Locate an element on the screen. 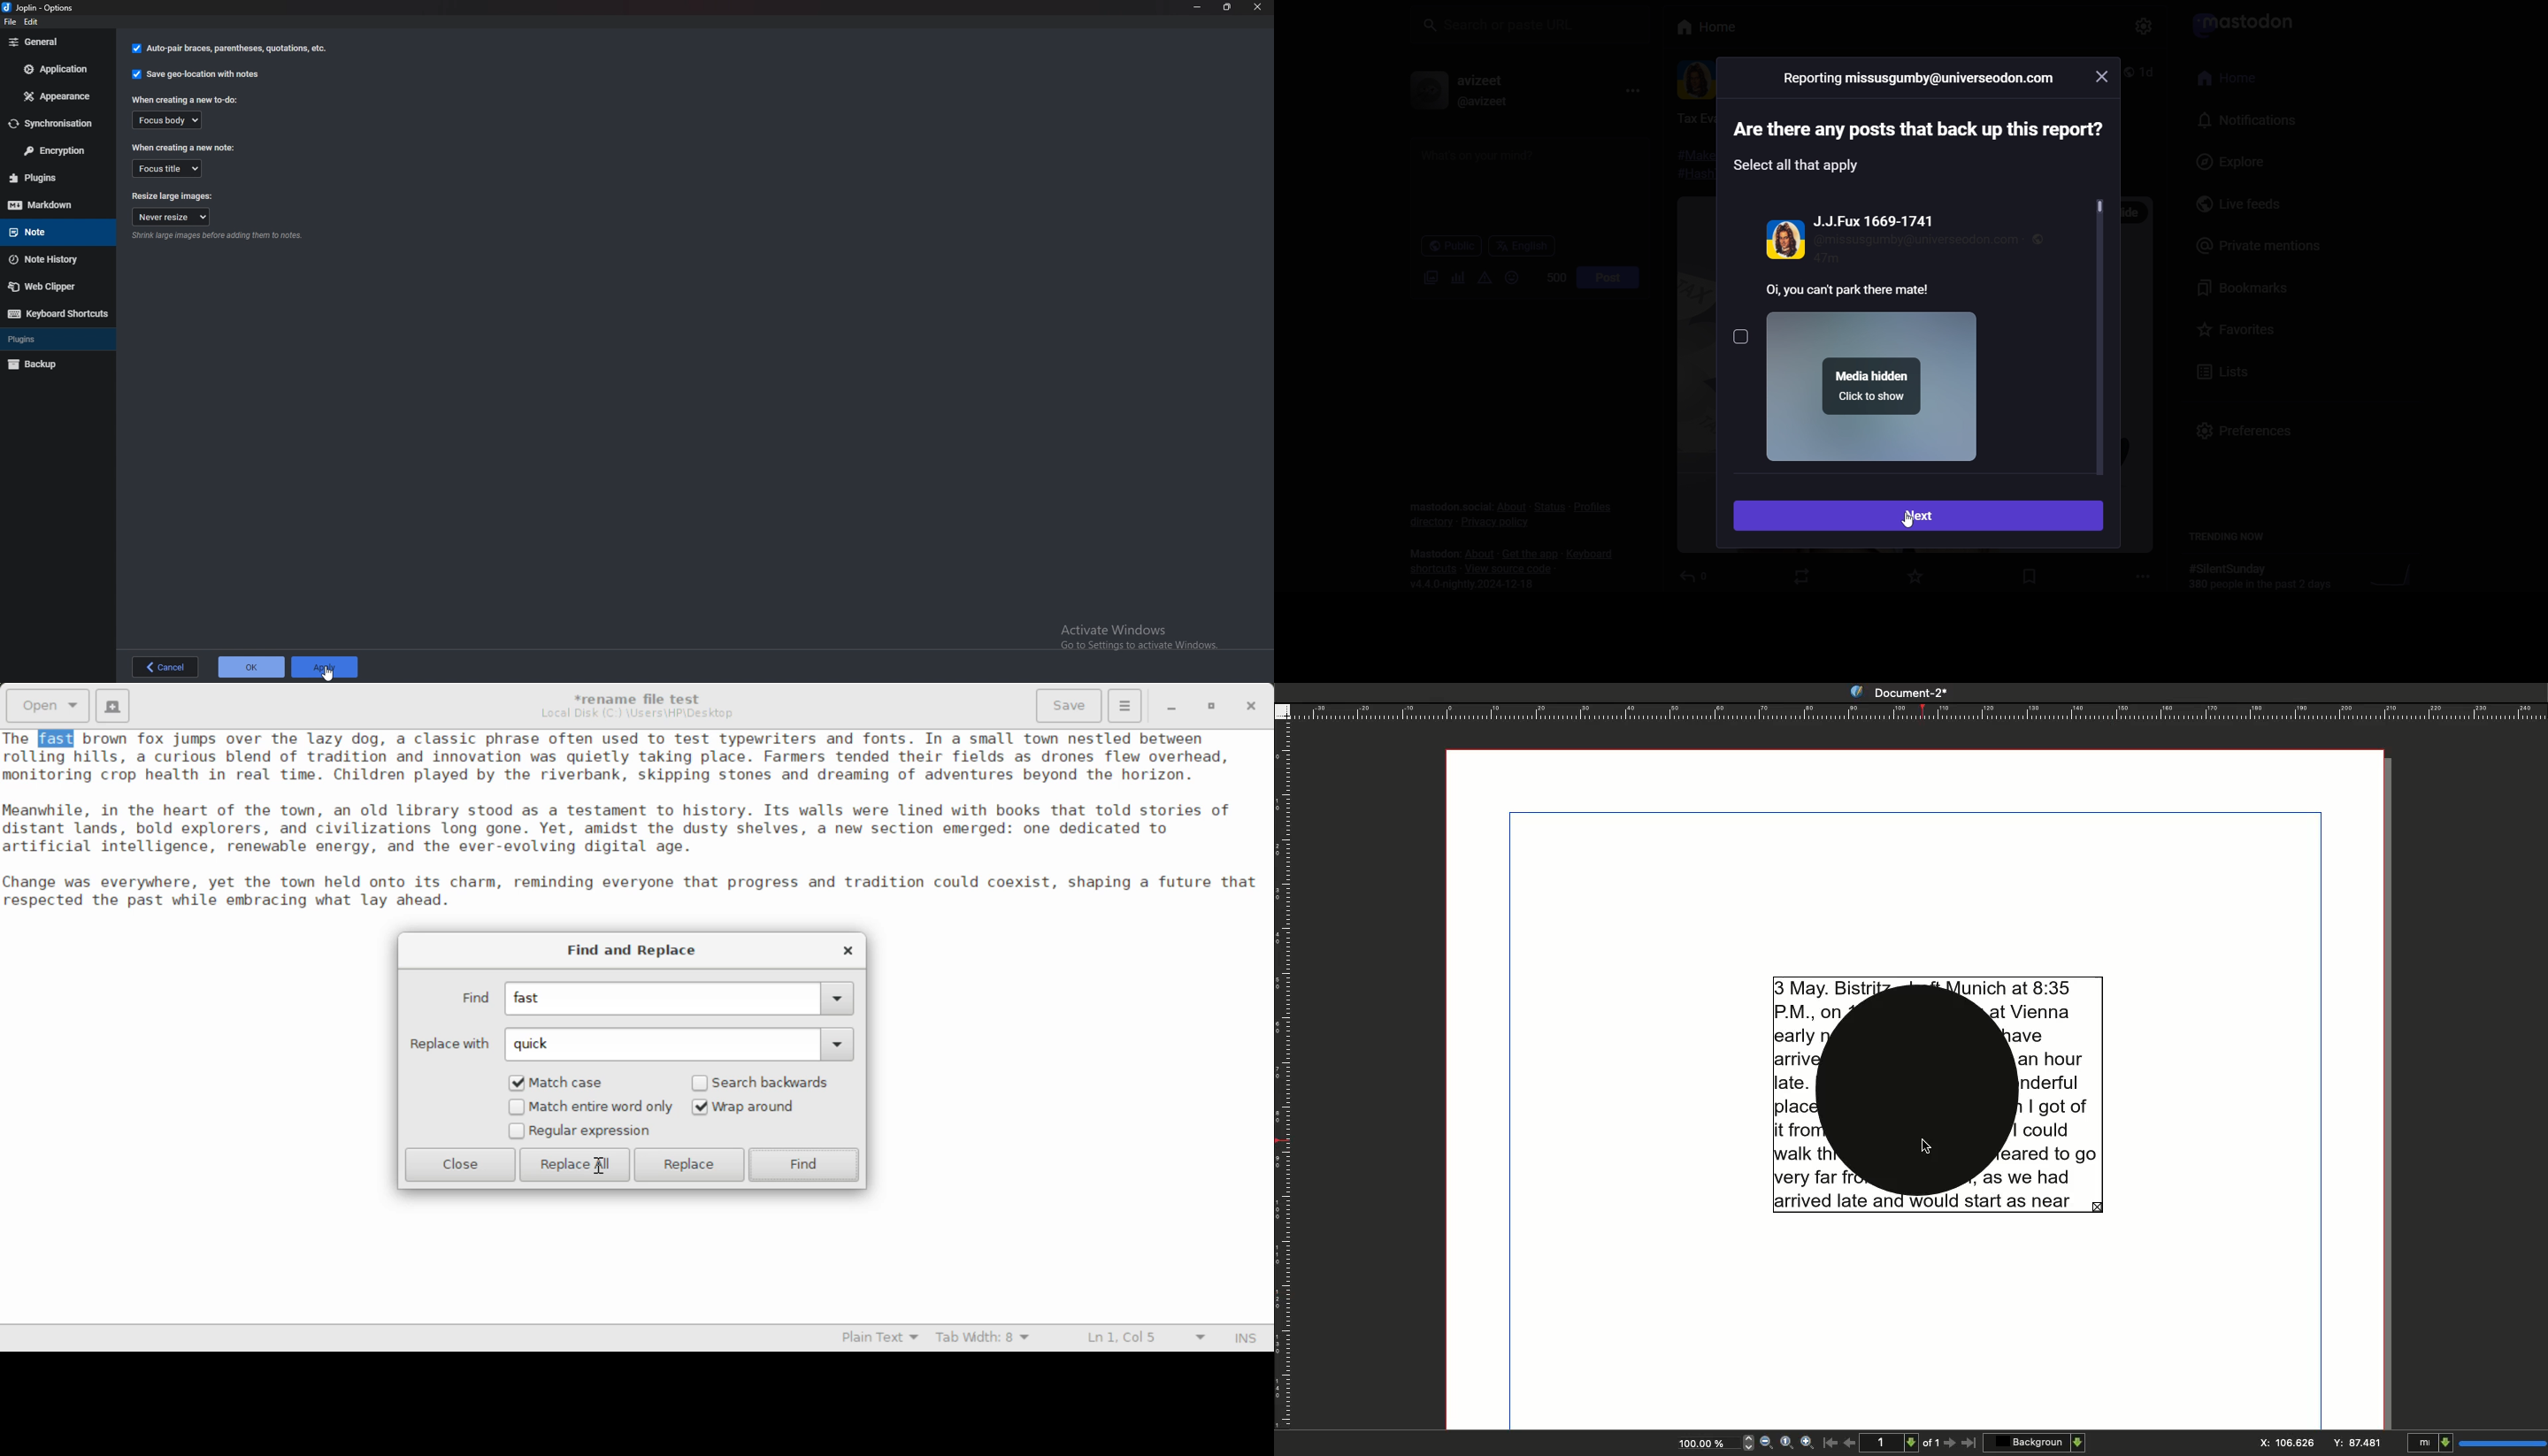  cursor is located at coordinates (328, 670).